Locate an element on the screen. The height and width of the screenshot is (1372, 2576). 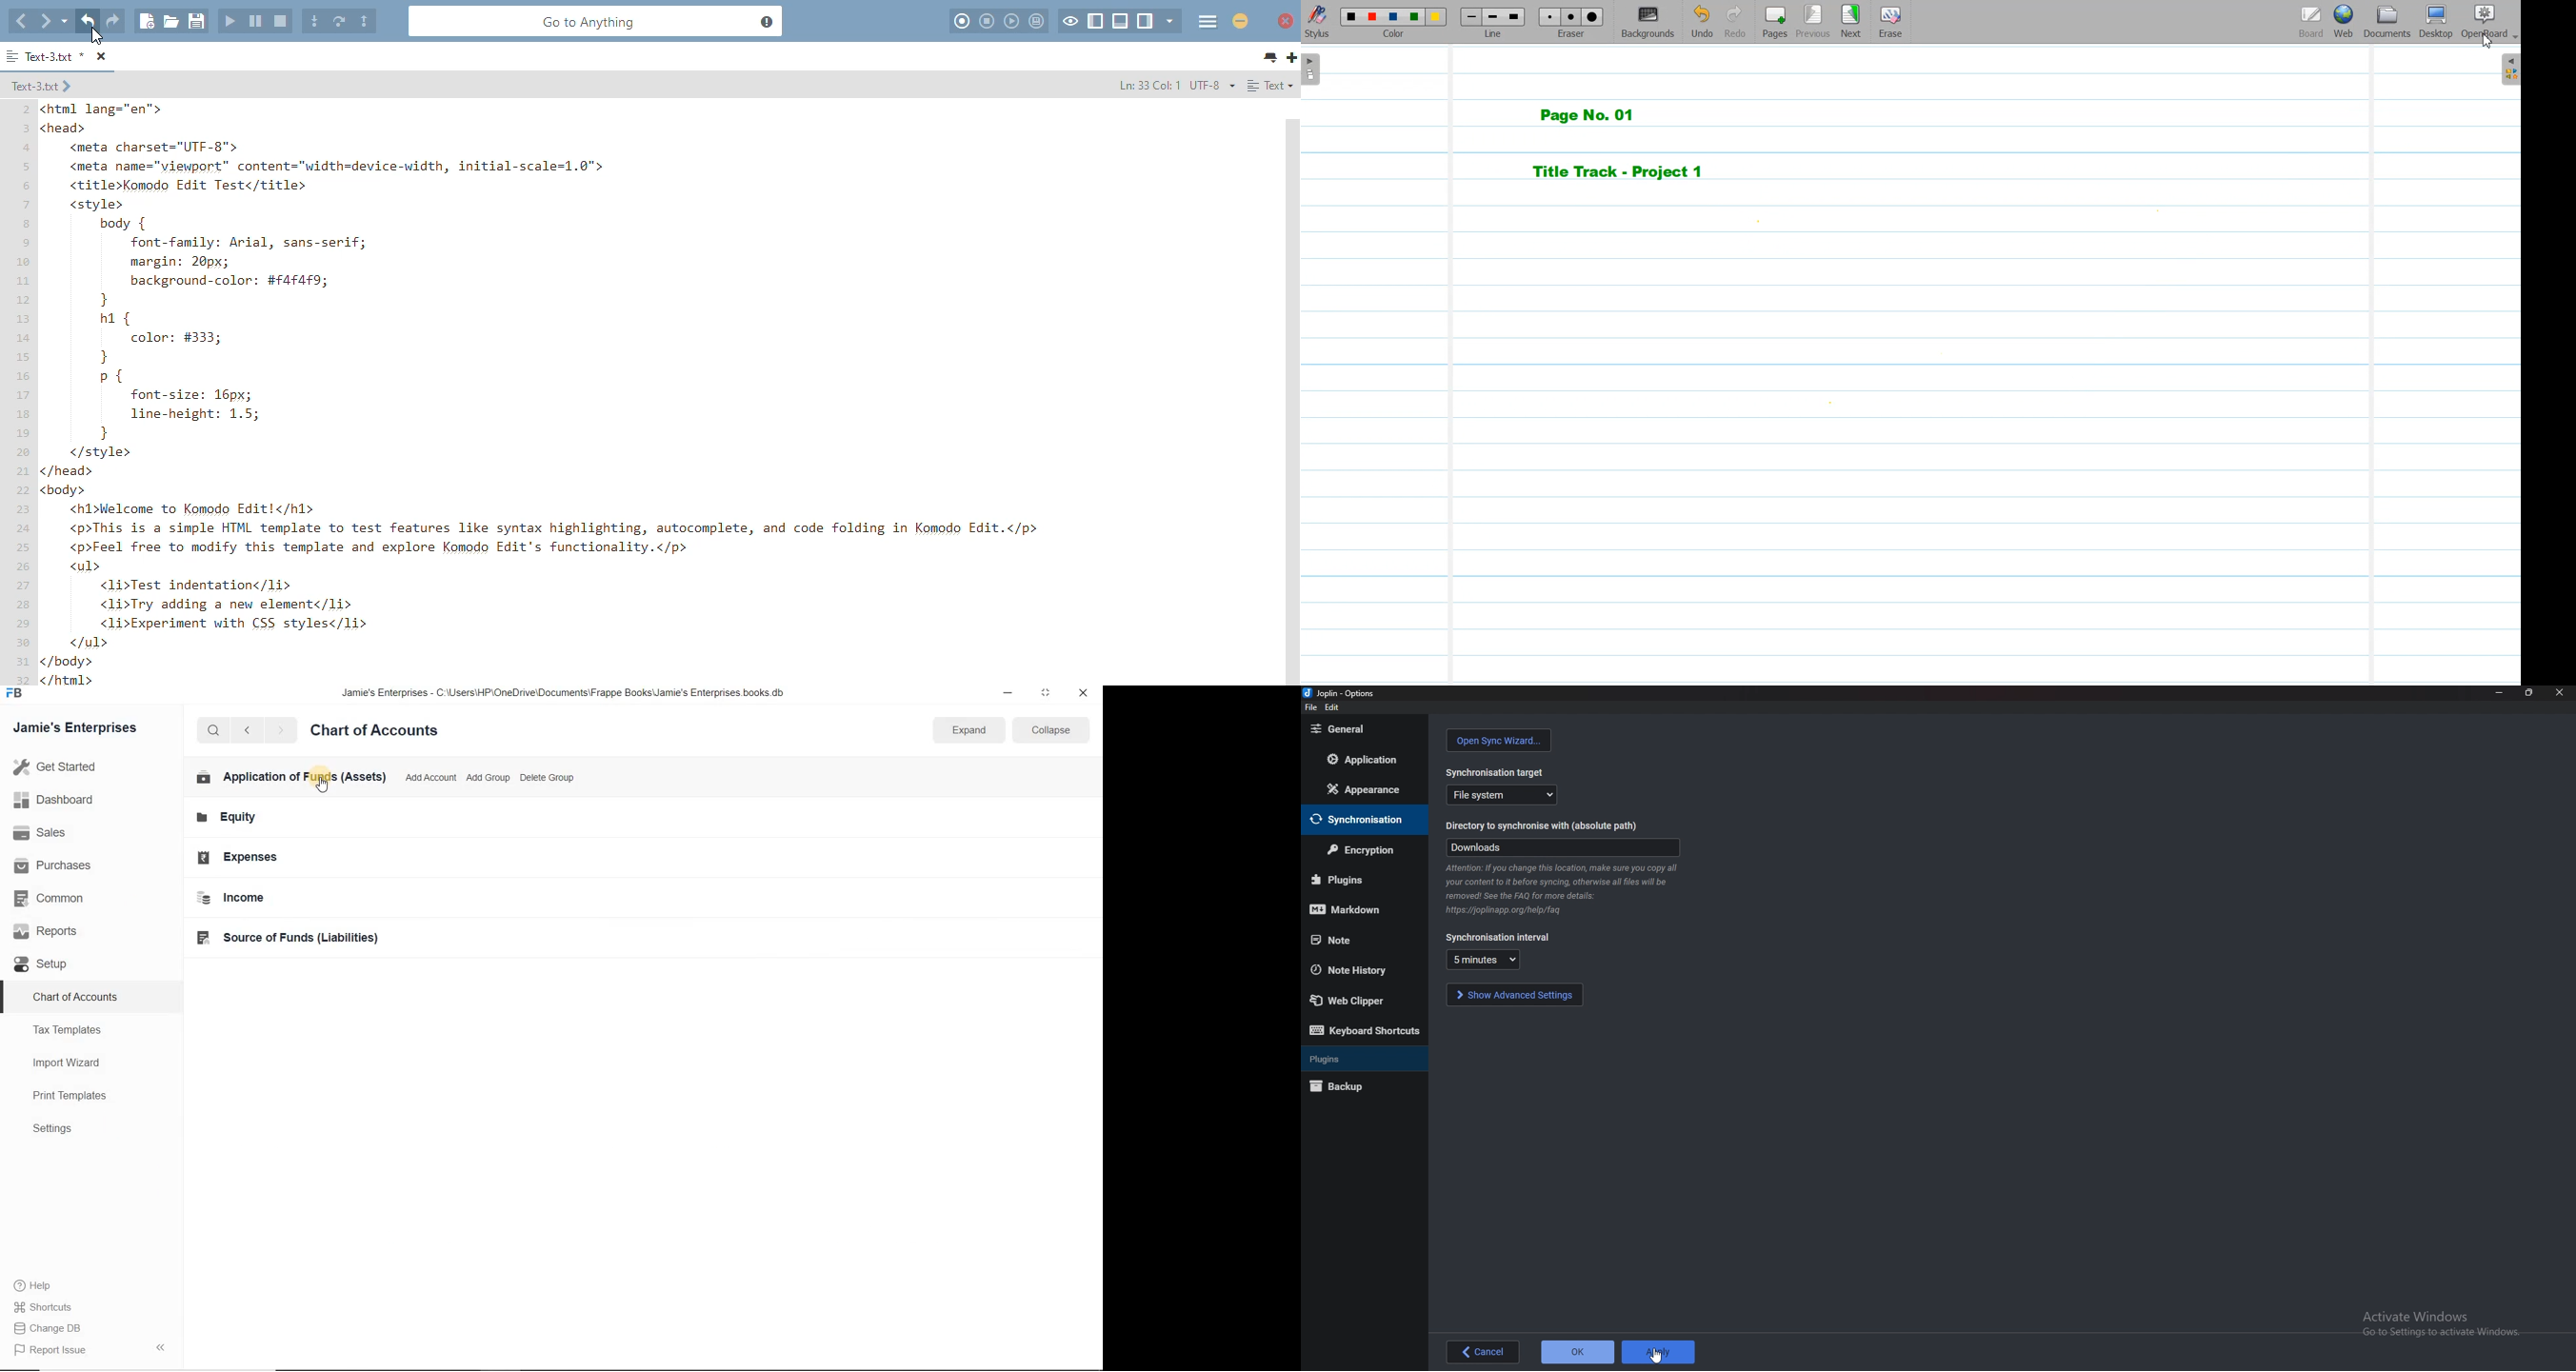
show/hide left pane is located at coordinates (1095, 21).